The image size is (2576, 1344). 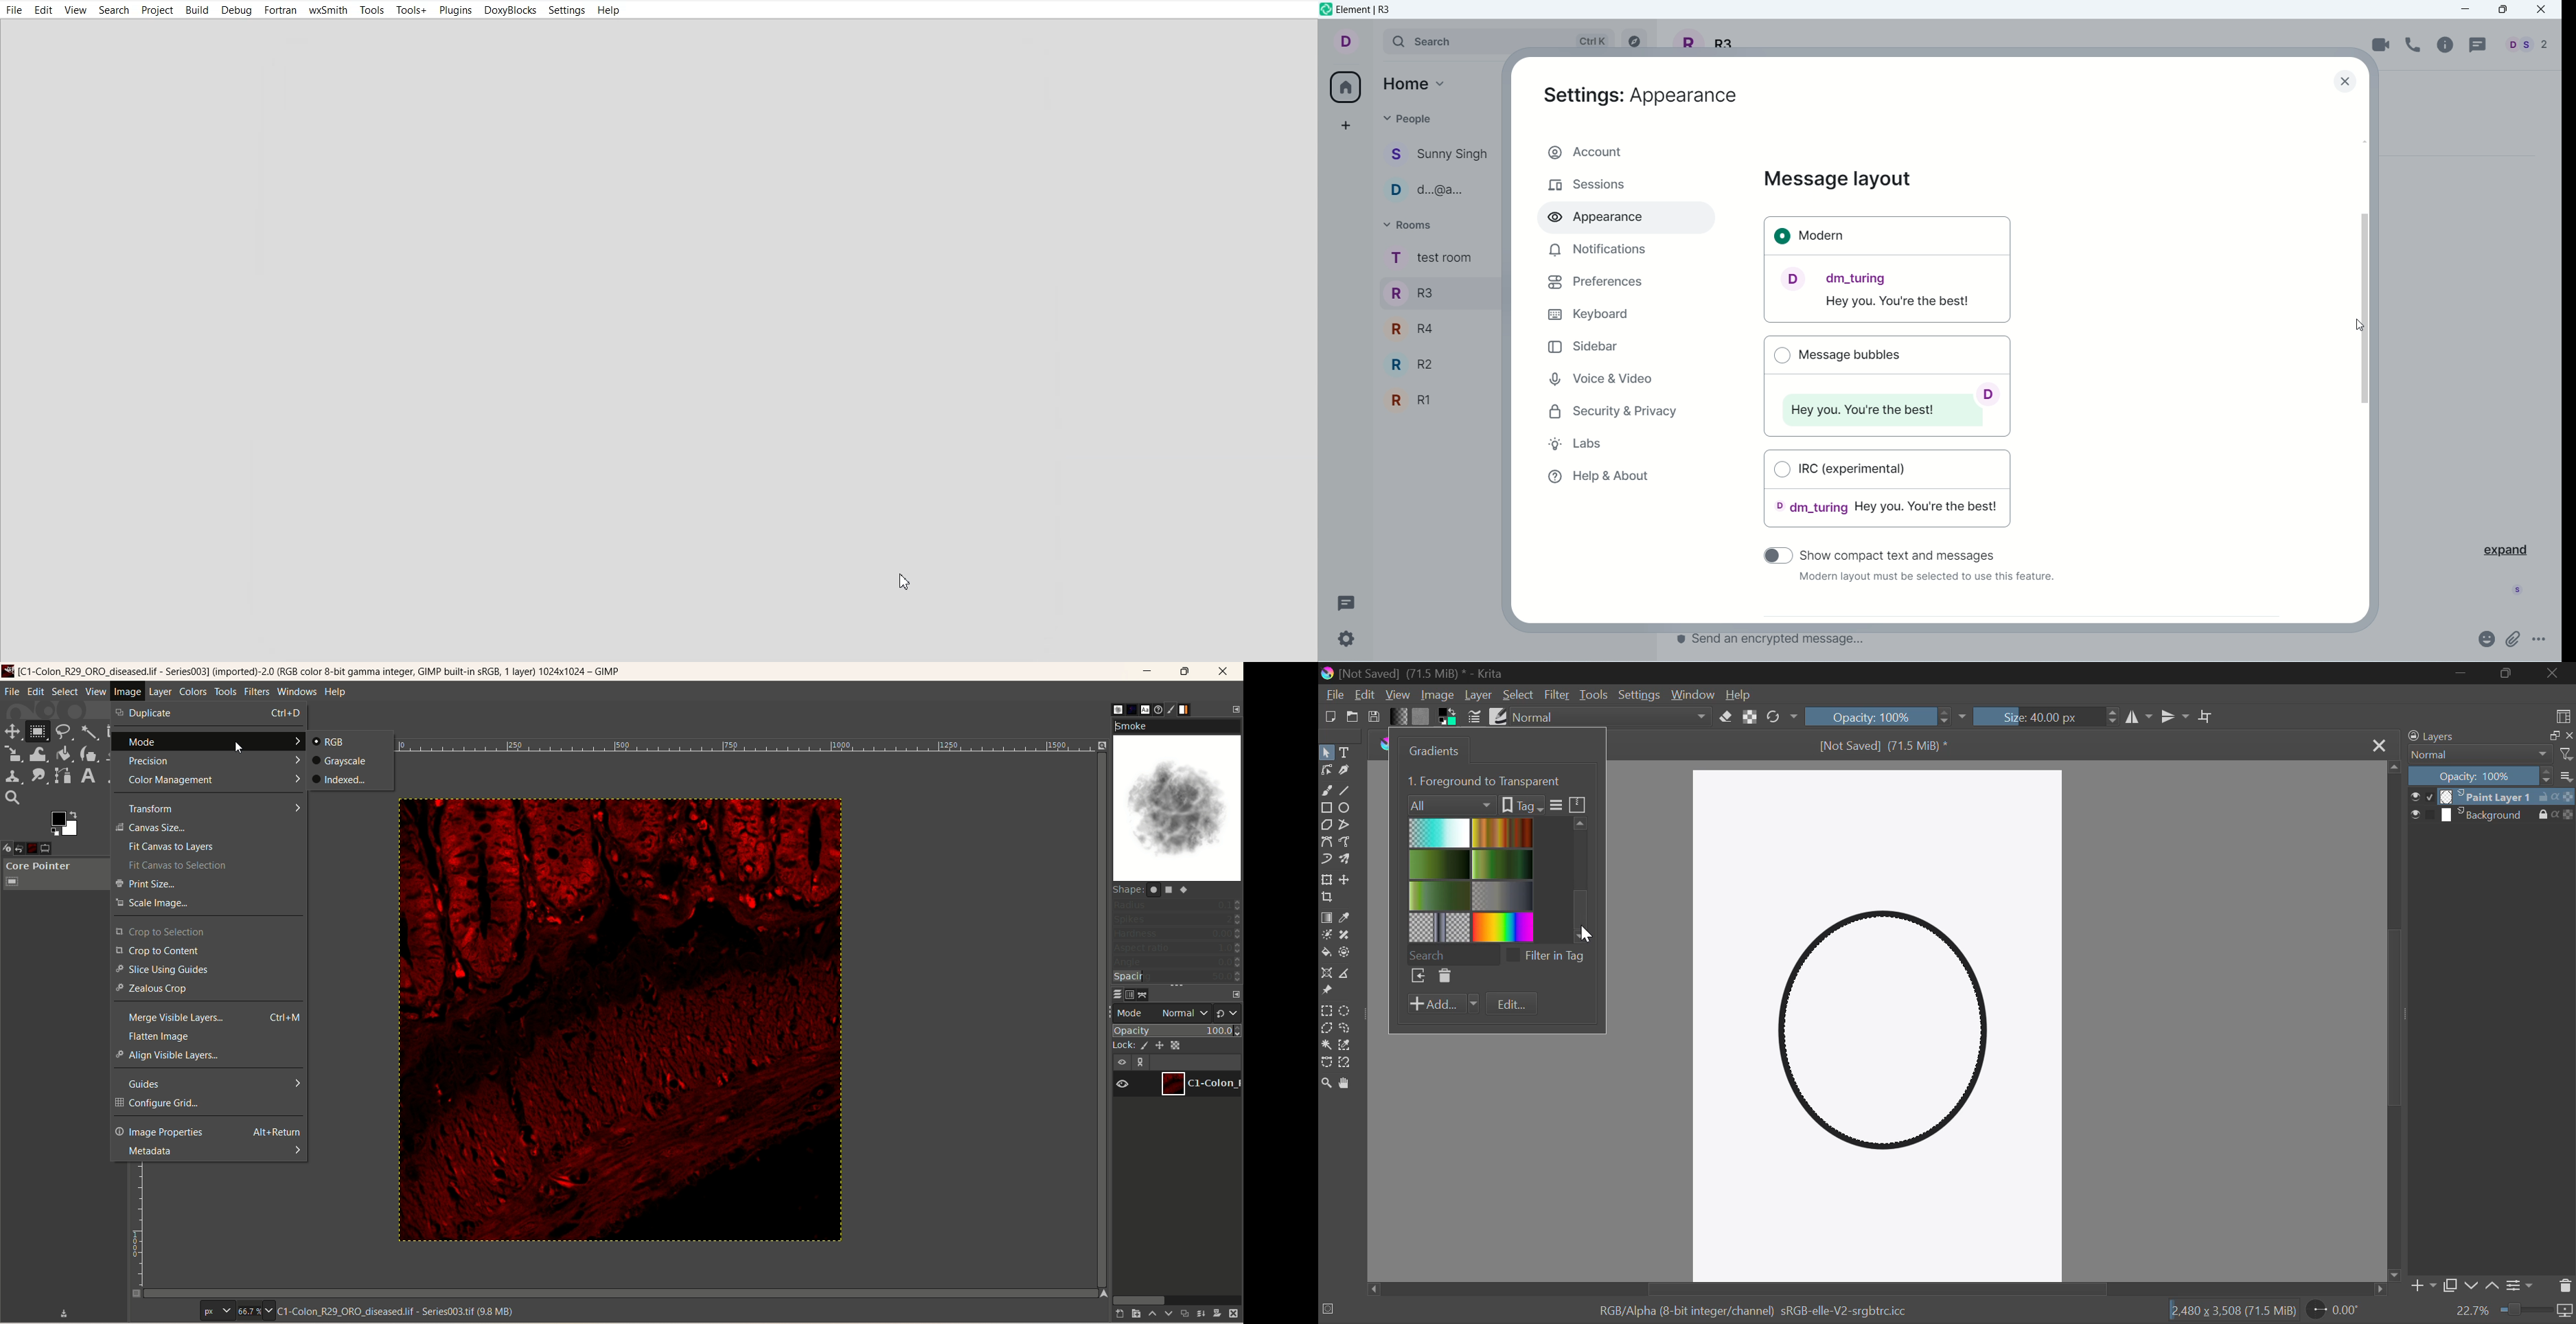 What do you see at coordinates (1585, 346) in the screenshot?
I see `sidebar` at bounding box center [1585, 346].